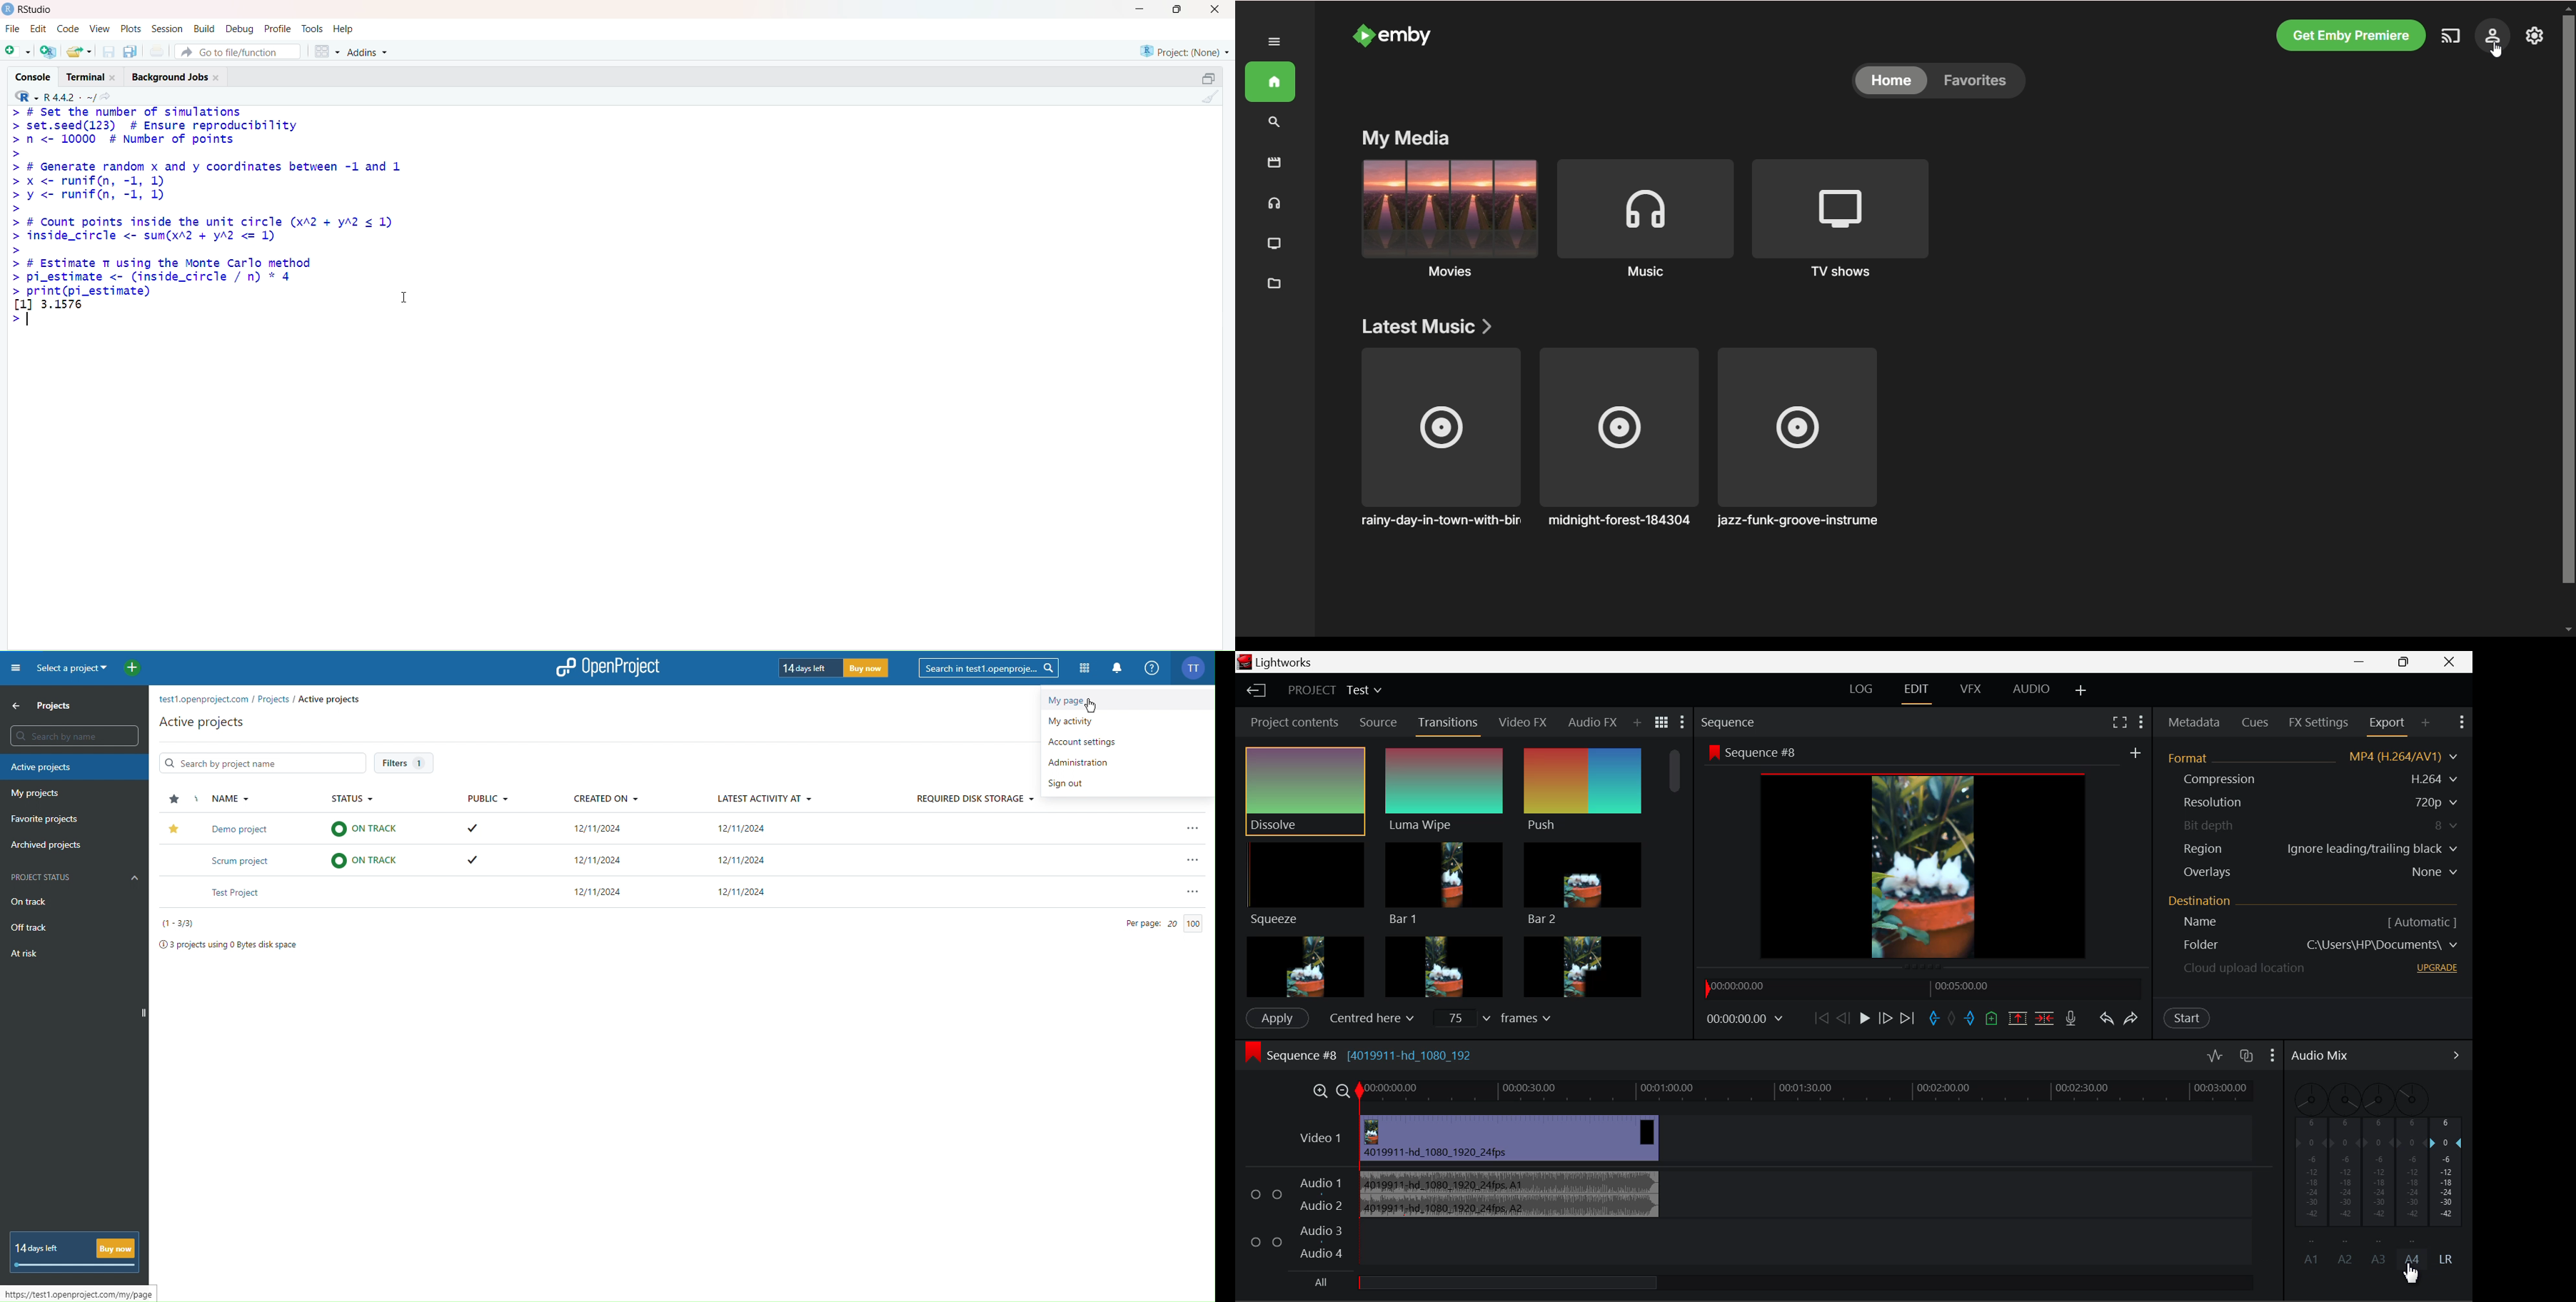 This screenshot has width=2576, height=1316. I want to click on Timeline Track, so click(1818, 1093).